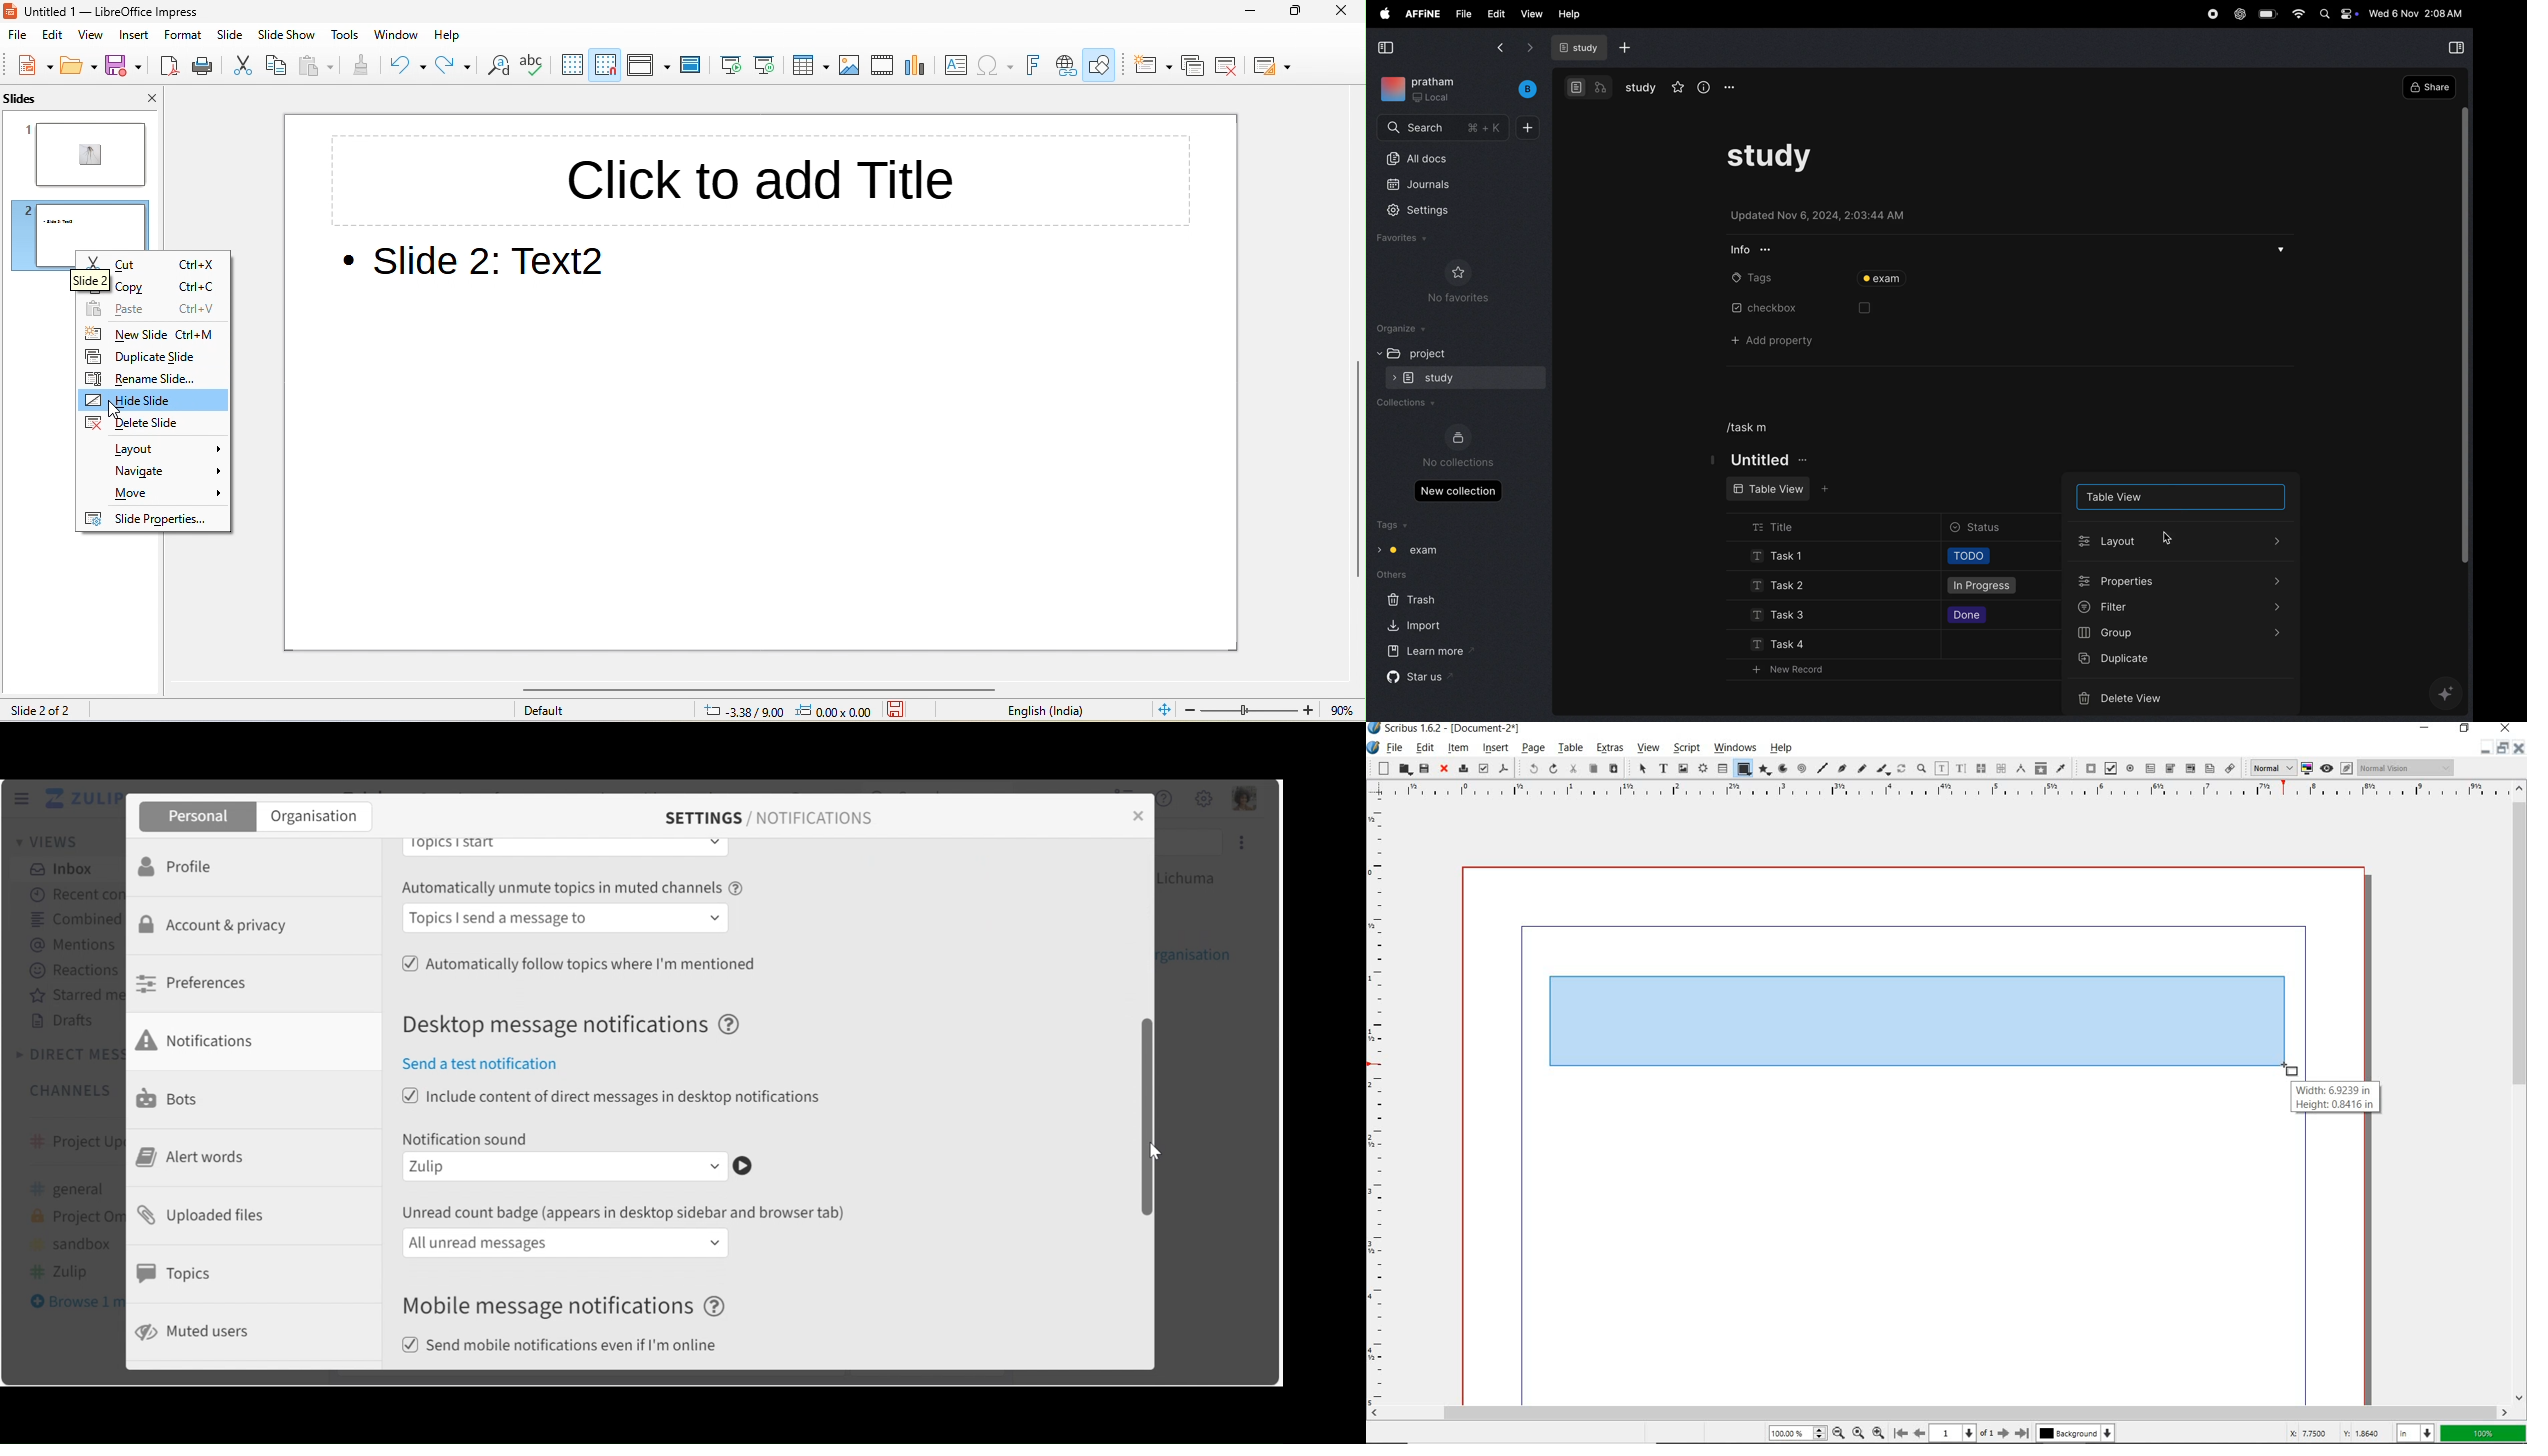  I want to click on minimize, so click(2484, 752).